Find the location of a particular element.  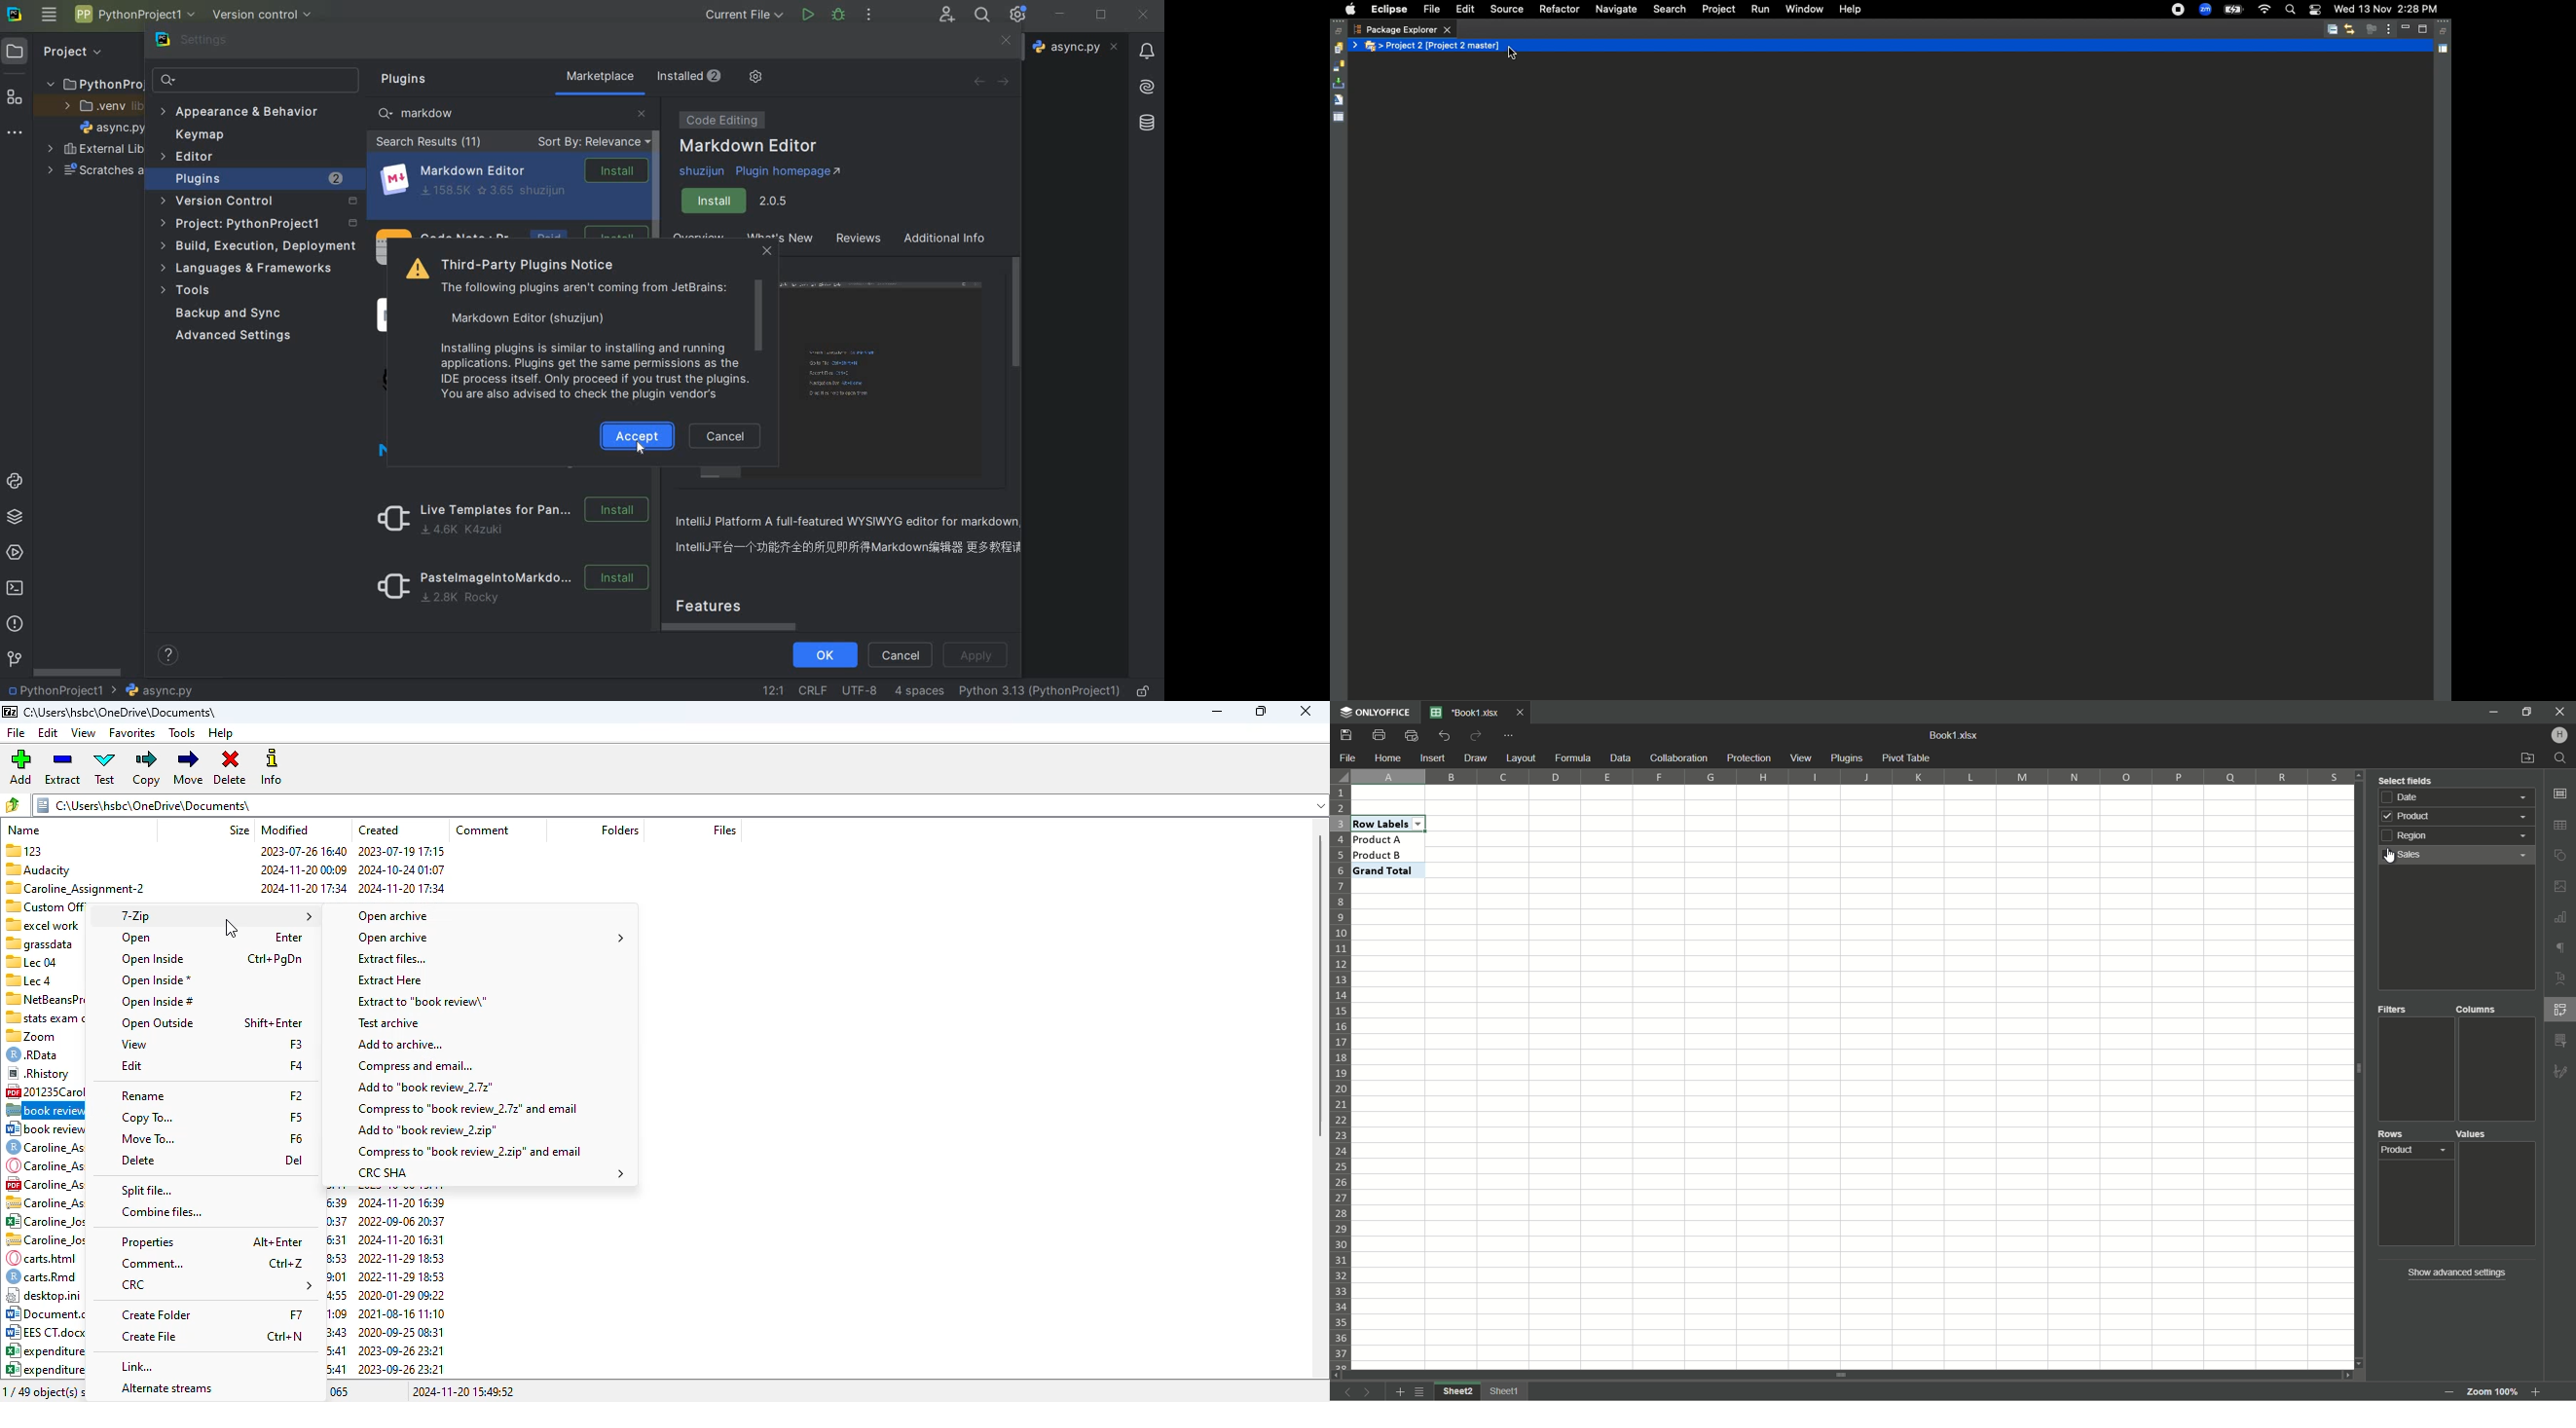

minimize is located at coordinates (1061, 15).